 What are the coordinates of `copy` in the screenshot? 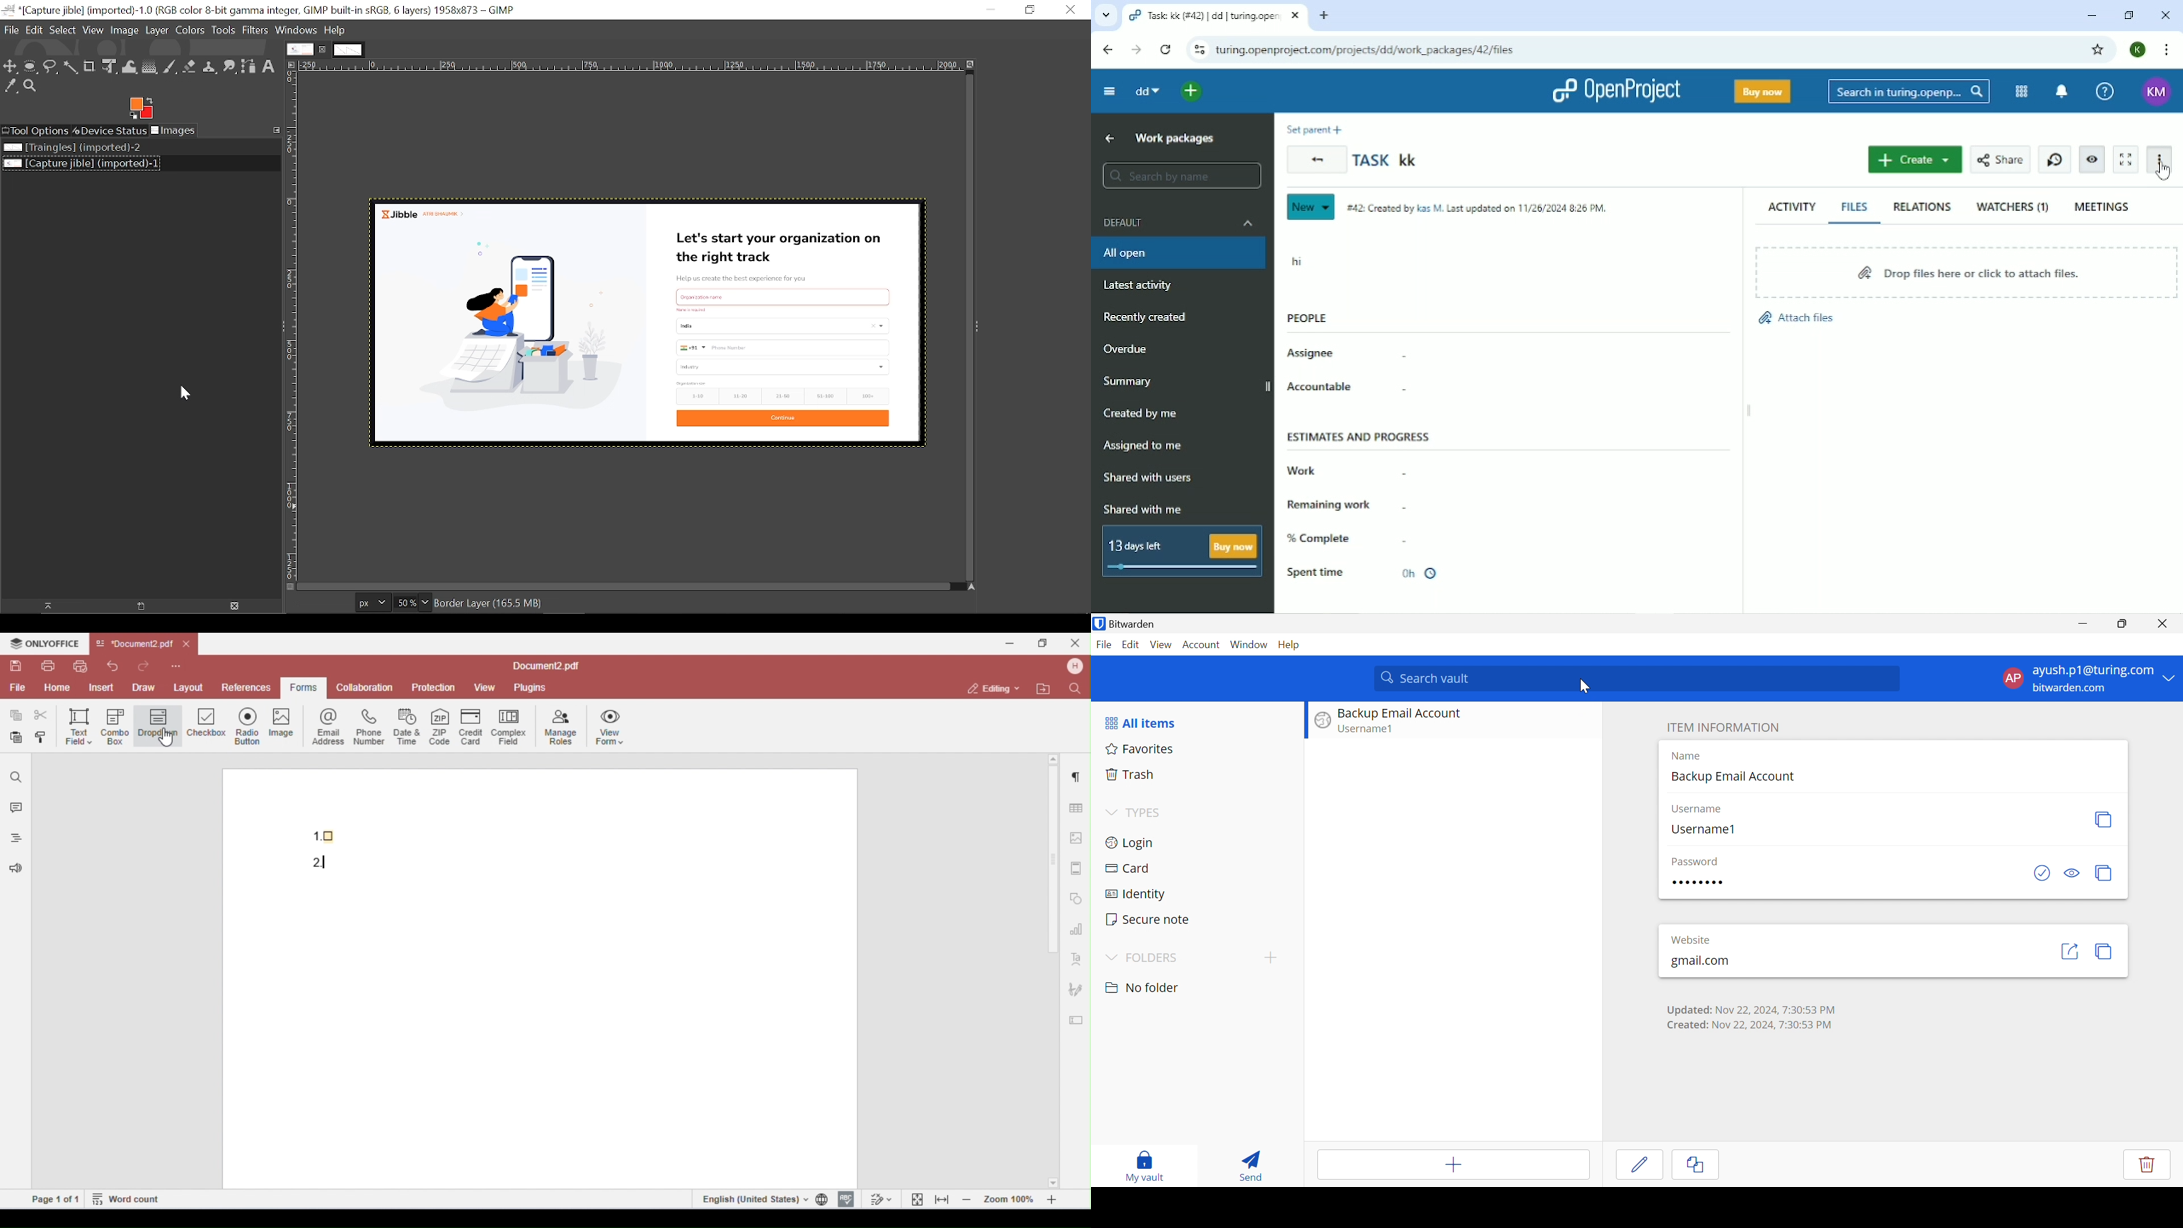 It's located at (2108, 952).